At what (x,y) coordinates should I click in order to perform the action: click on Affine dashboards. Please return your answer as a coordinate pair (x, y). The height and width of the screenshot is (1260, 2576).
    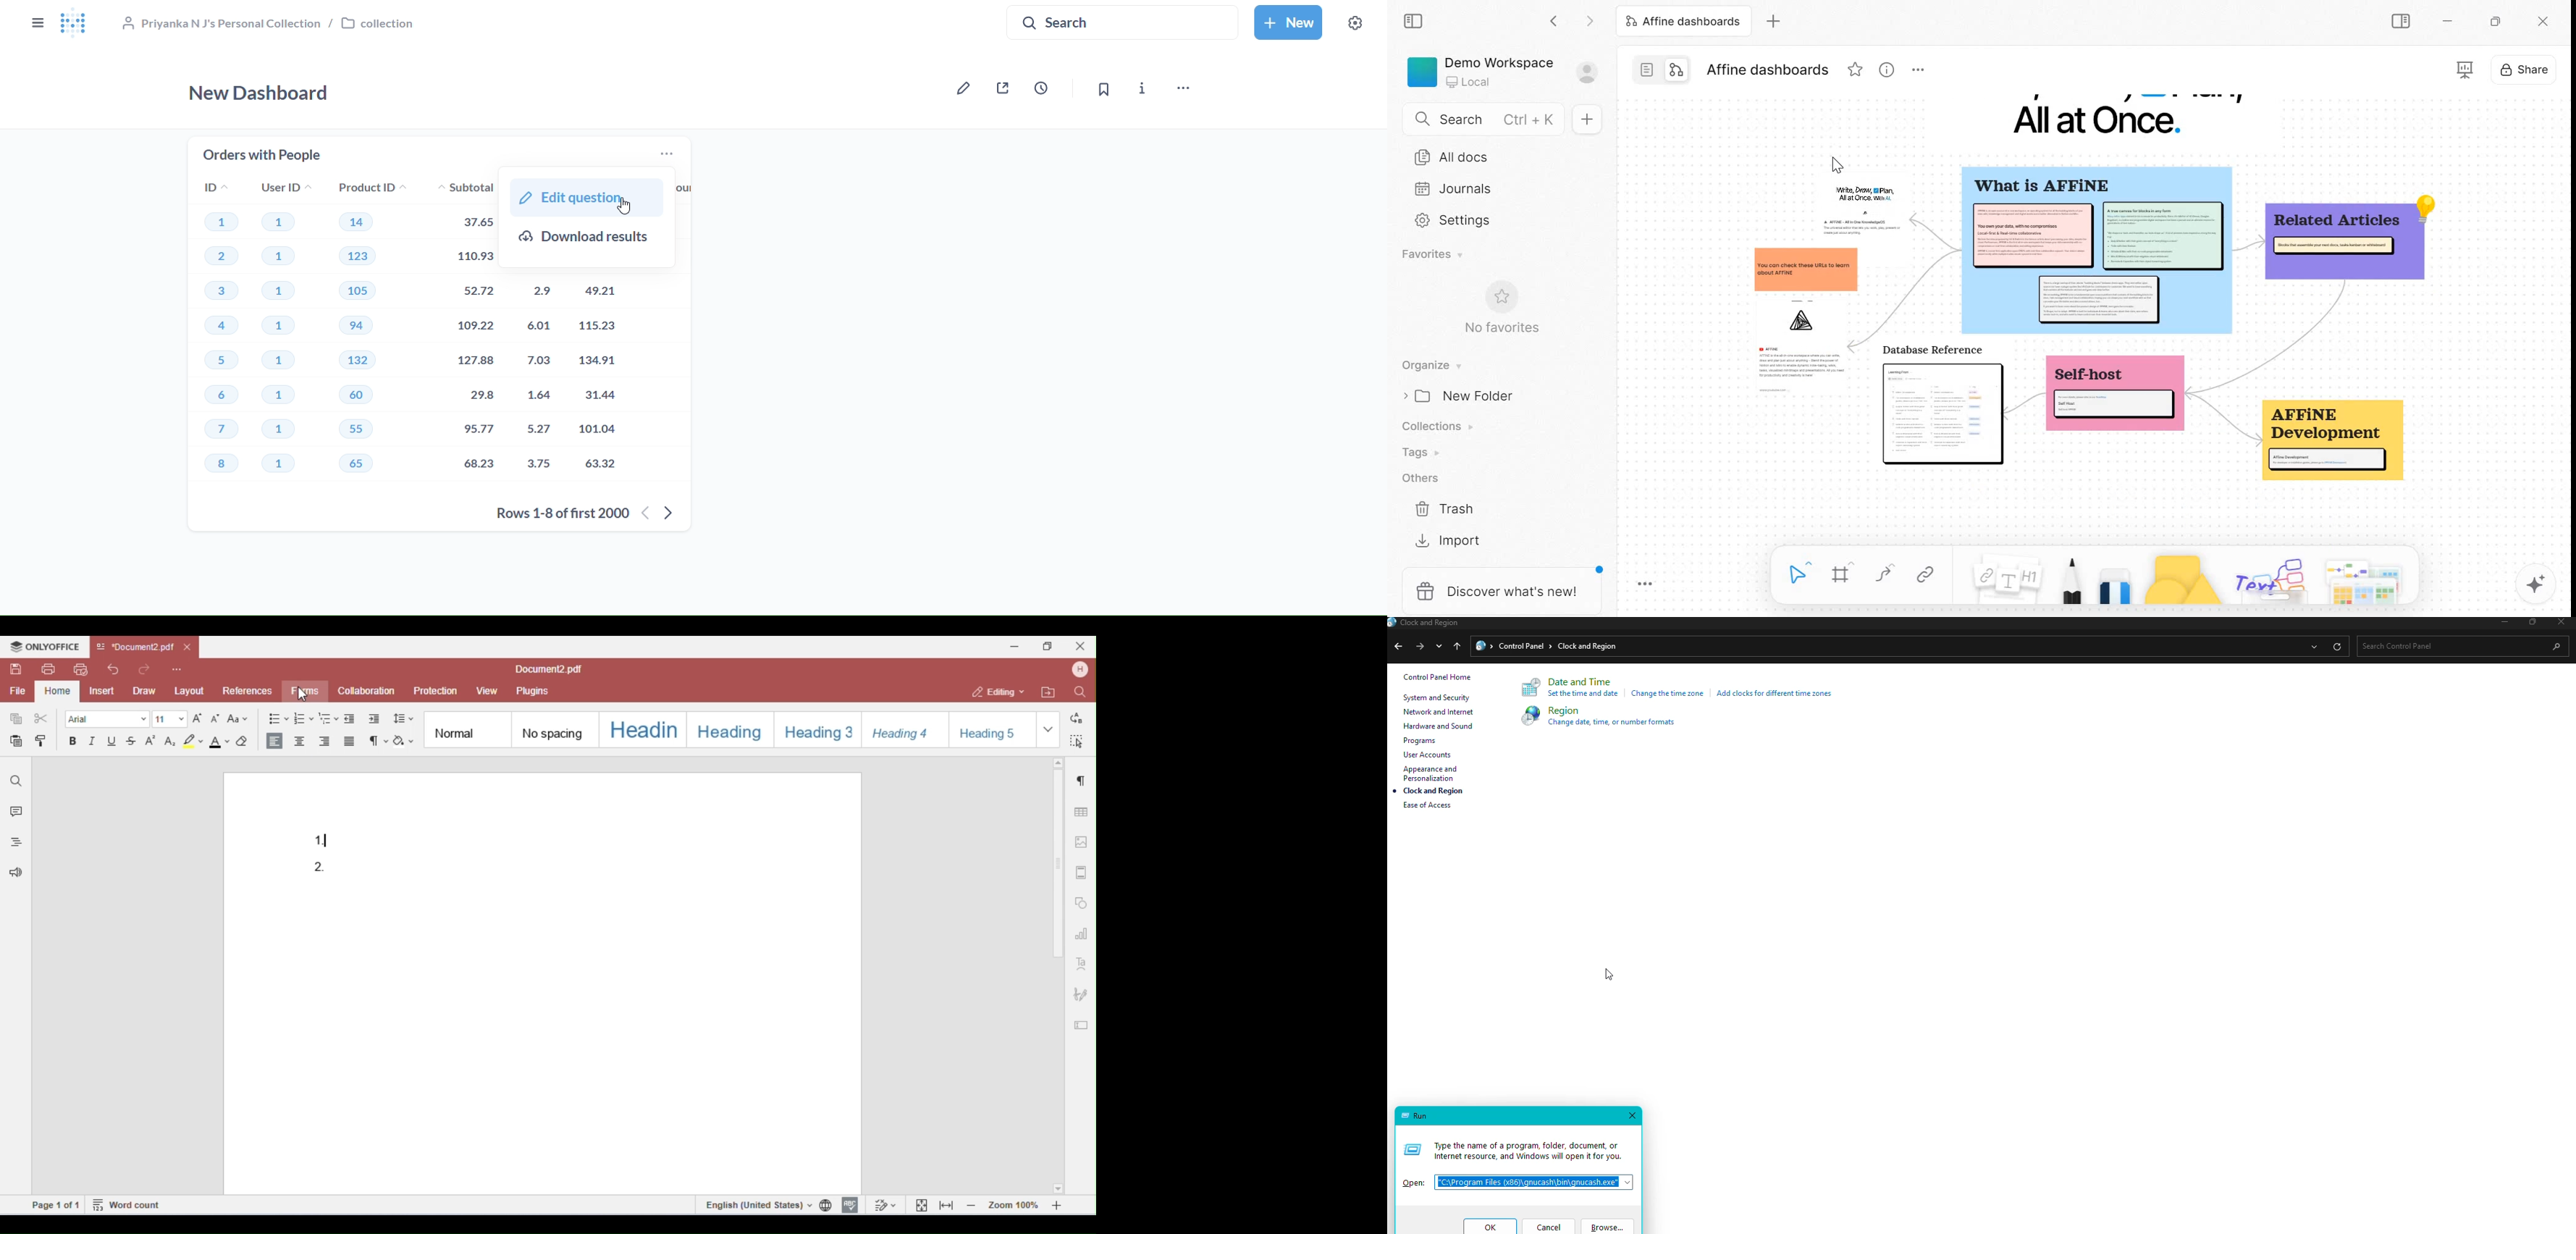
    Looking at the image, I should click on (1683, 22).